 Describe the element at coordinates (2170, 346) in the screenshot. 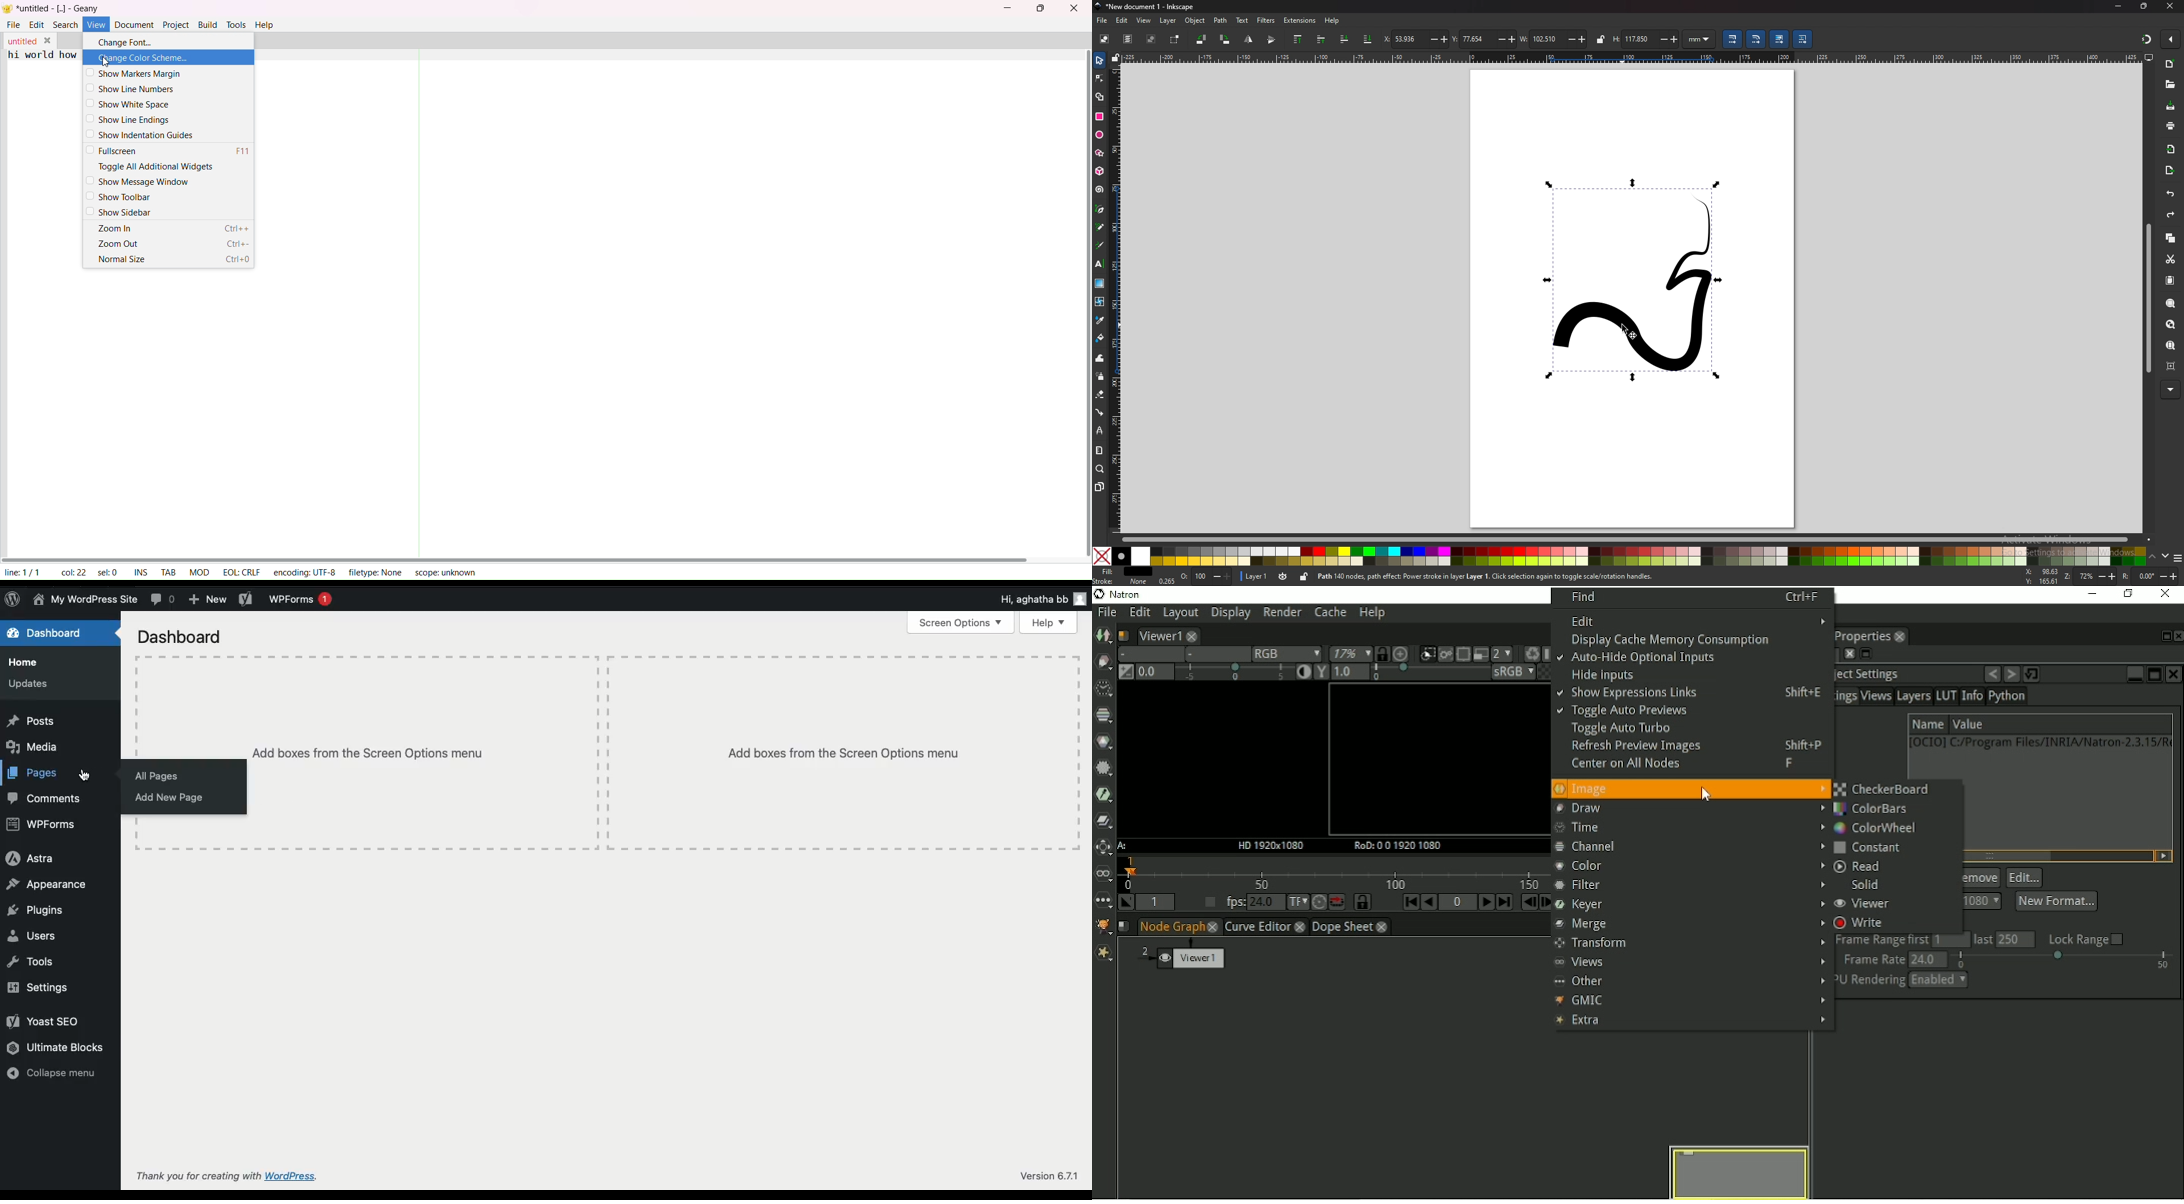

I see `zoom page` at that location.